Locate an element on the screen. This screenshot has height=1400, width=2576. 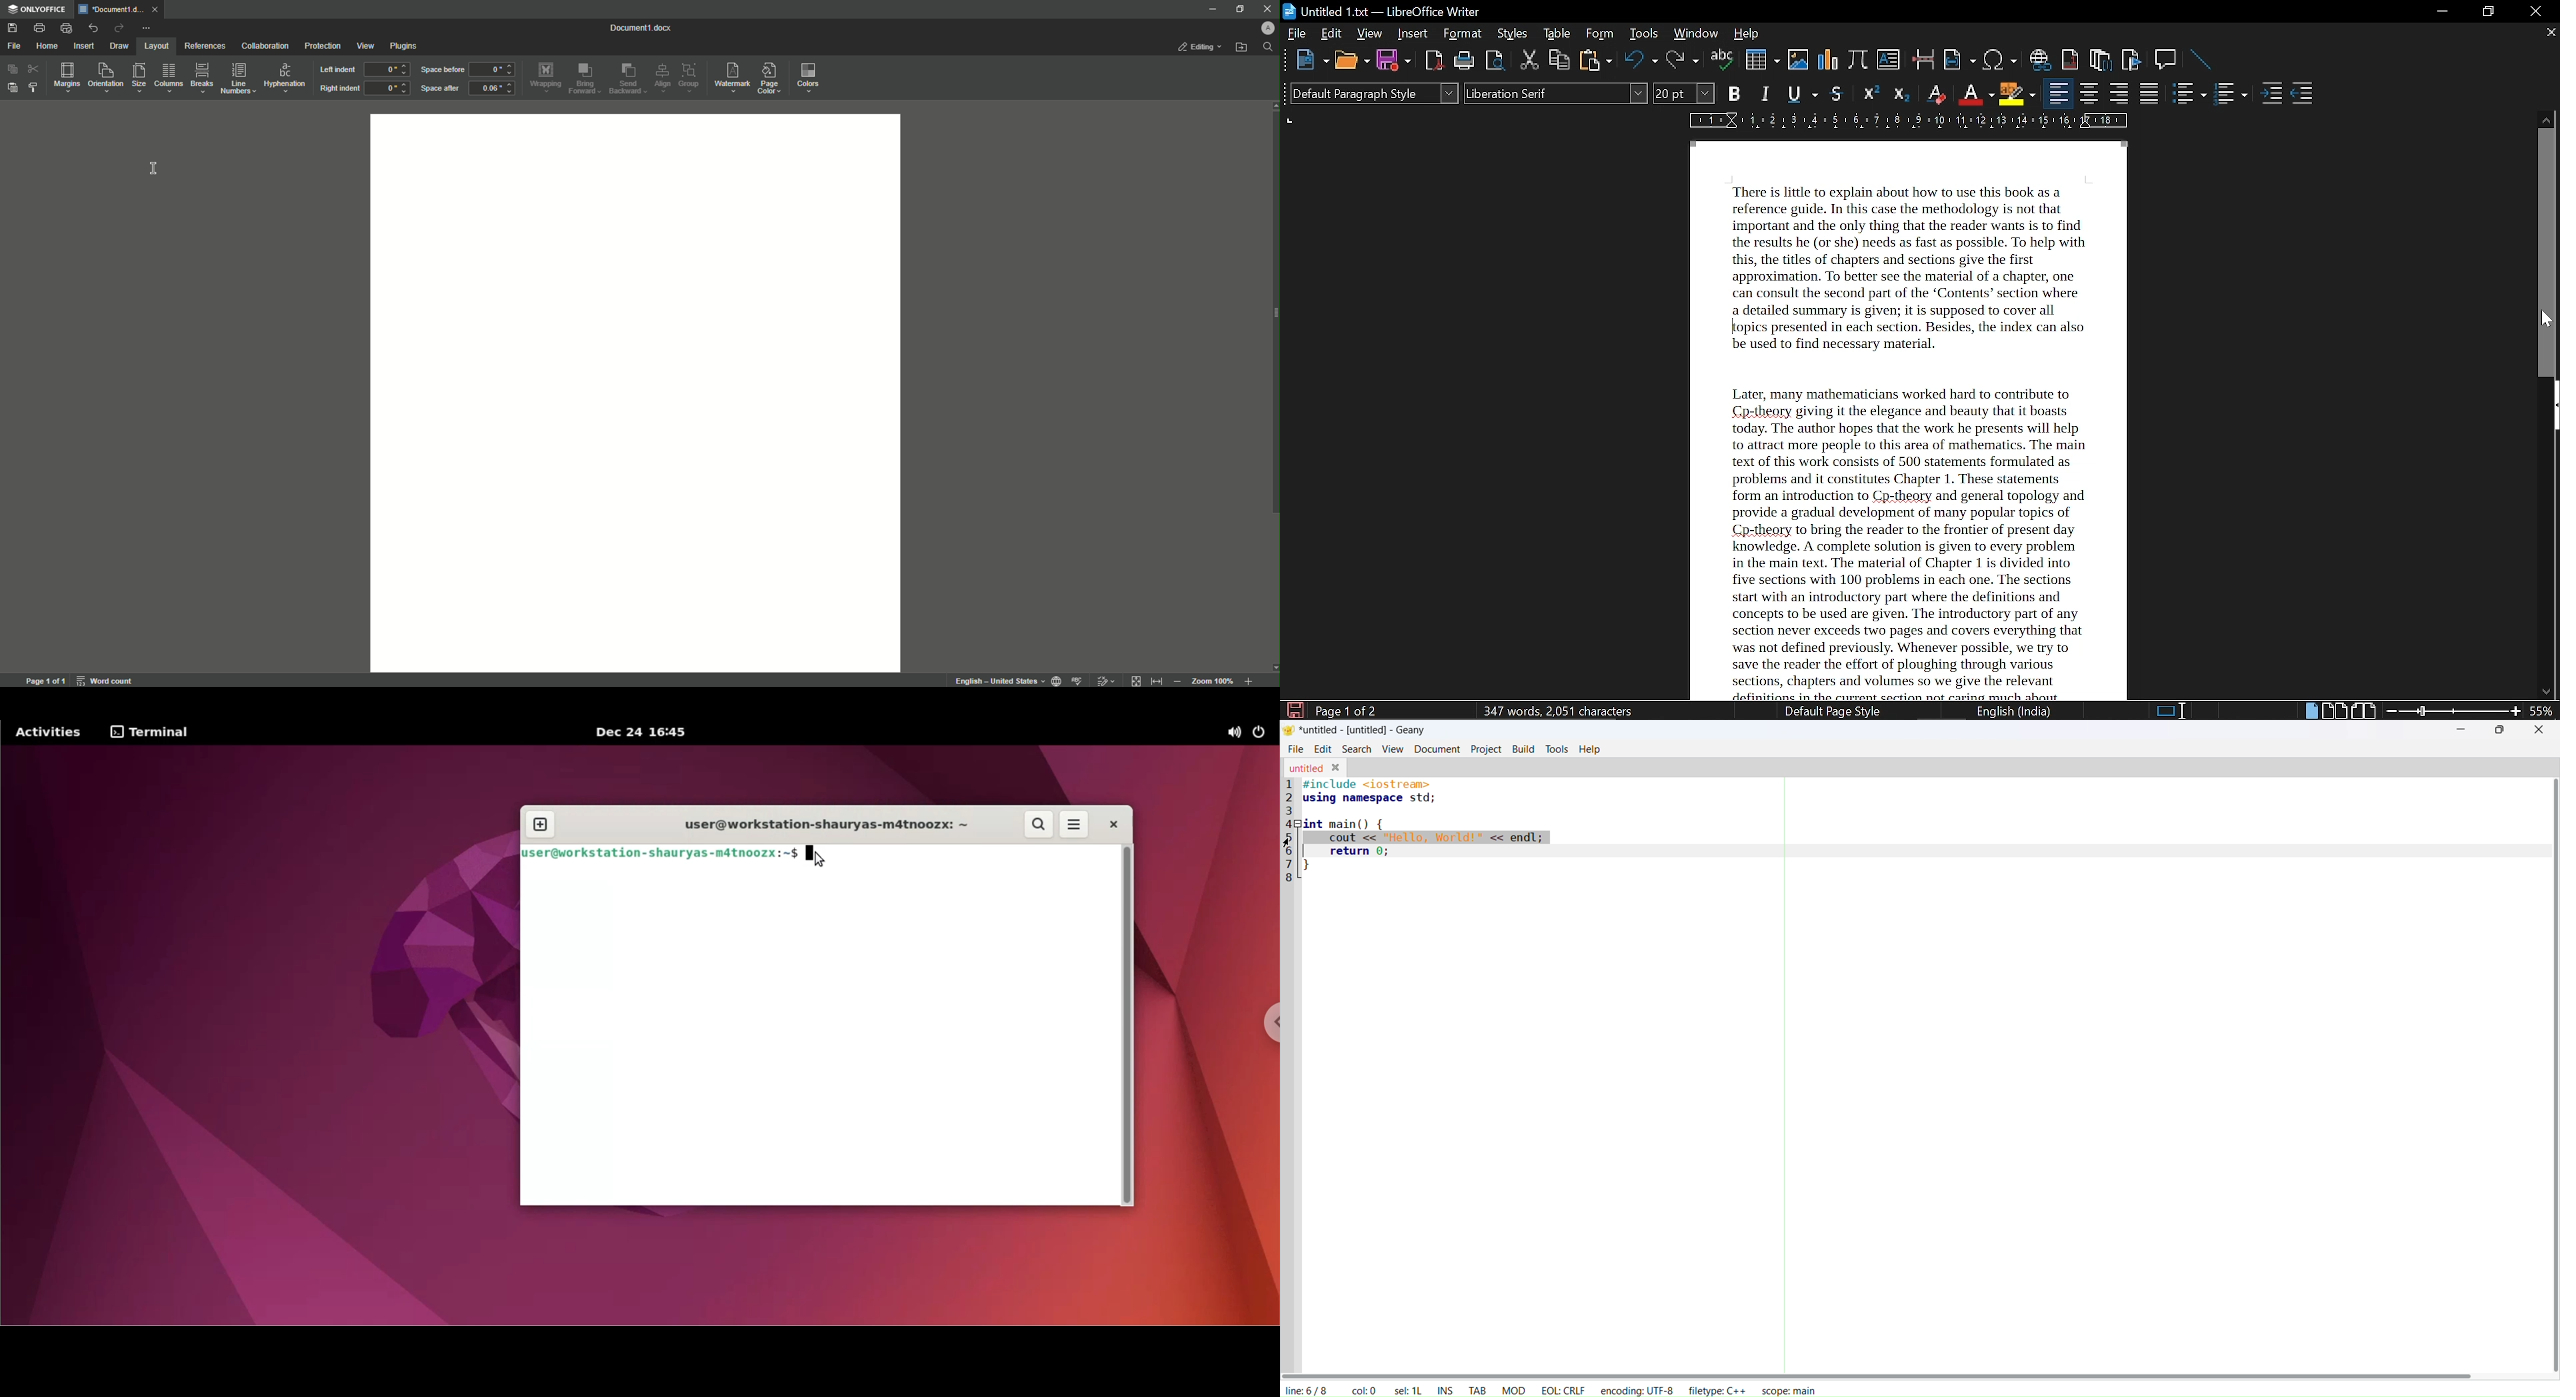
Colors is located at coordinates (810, 78).